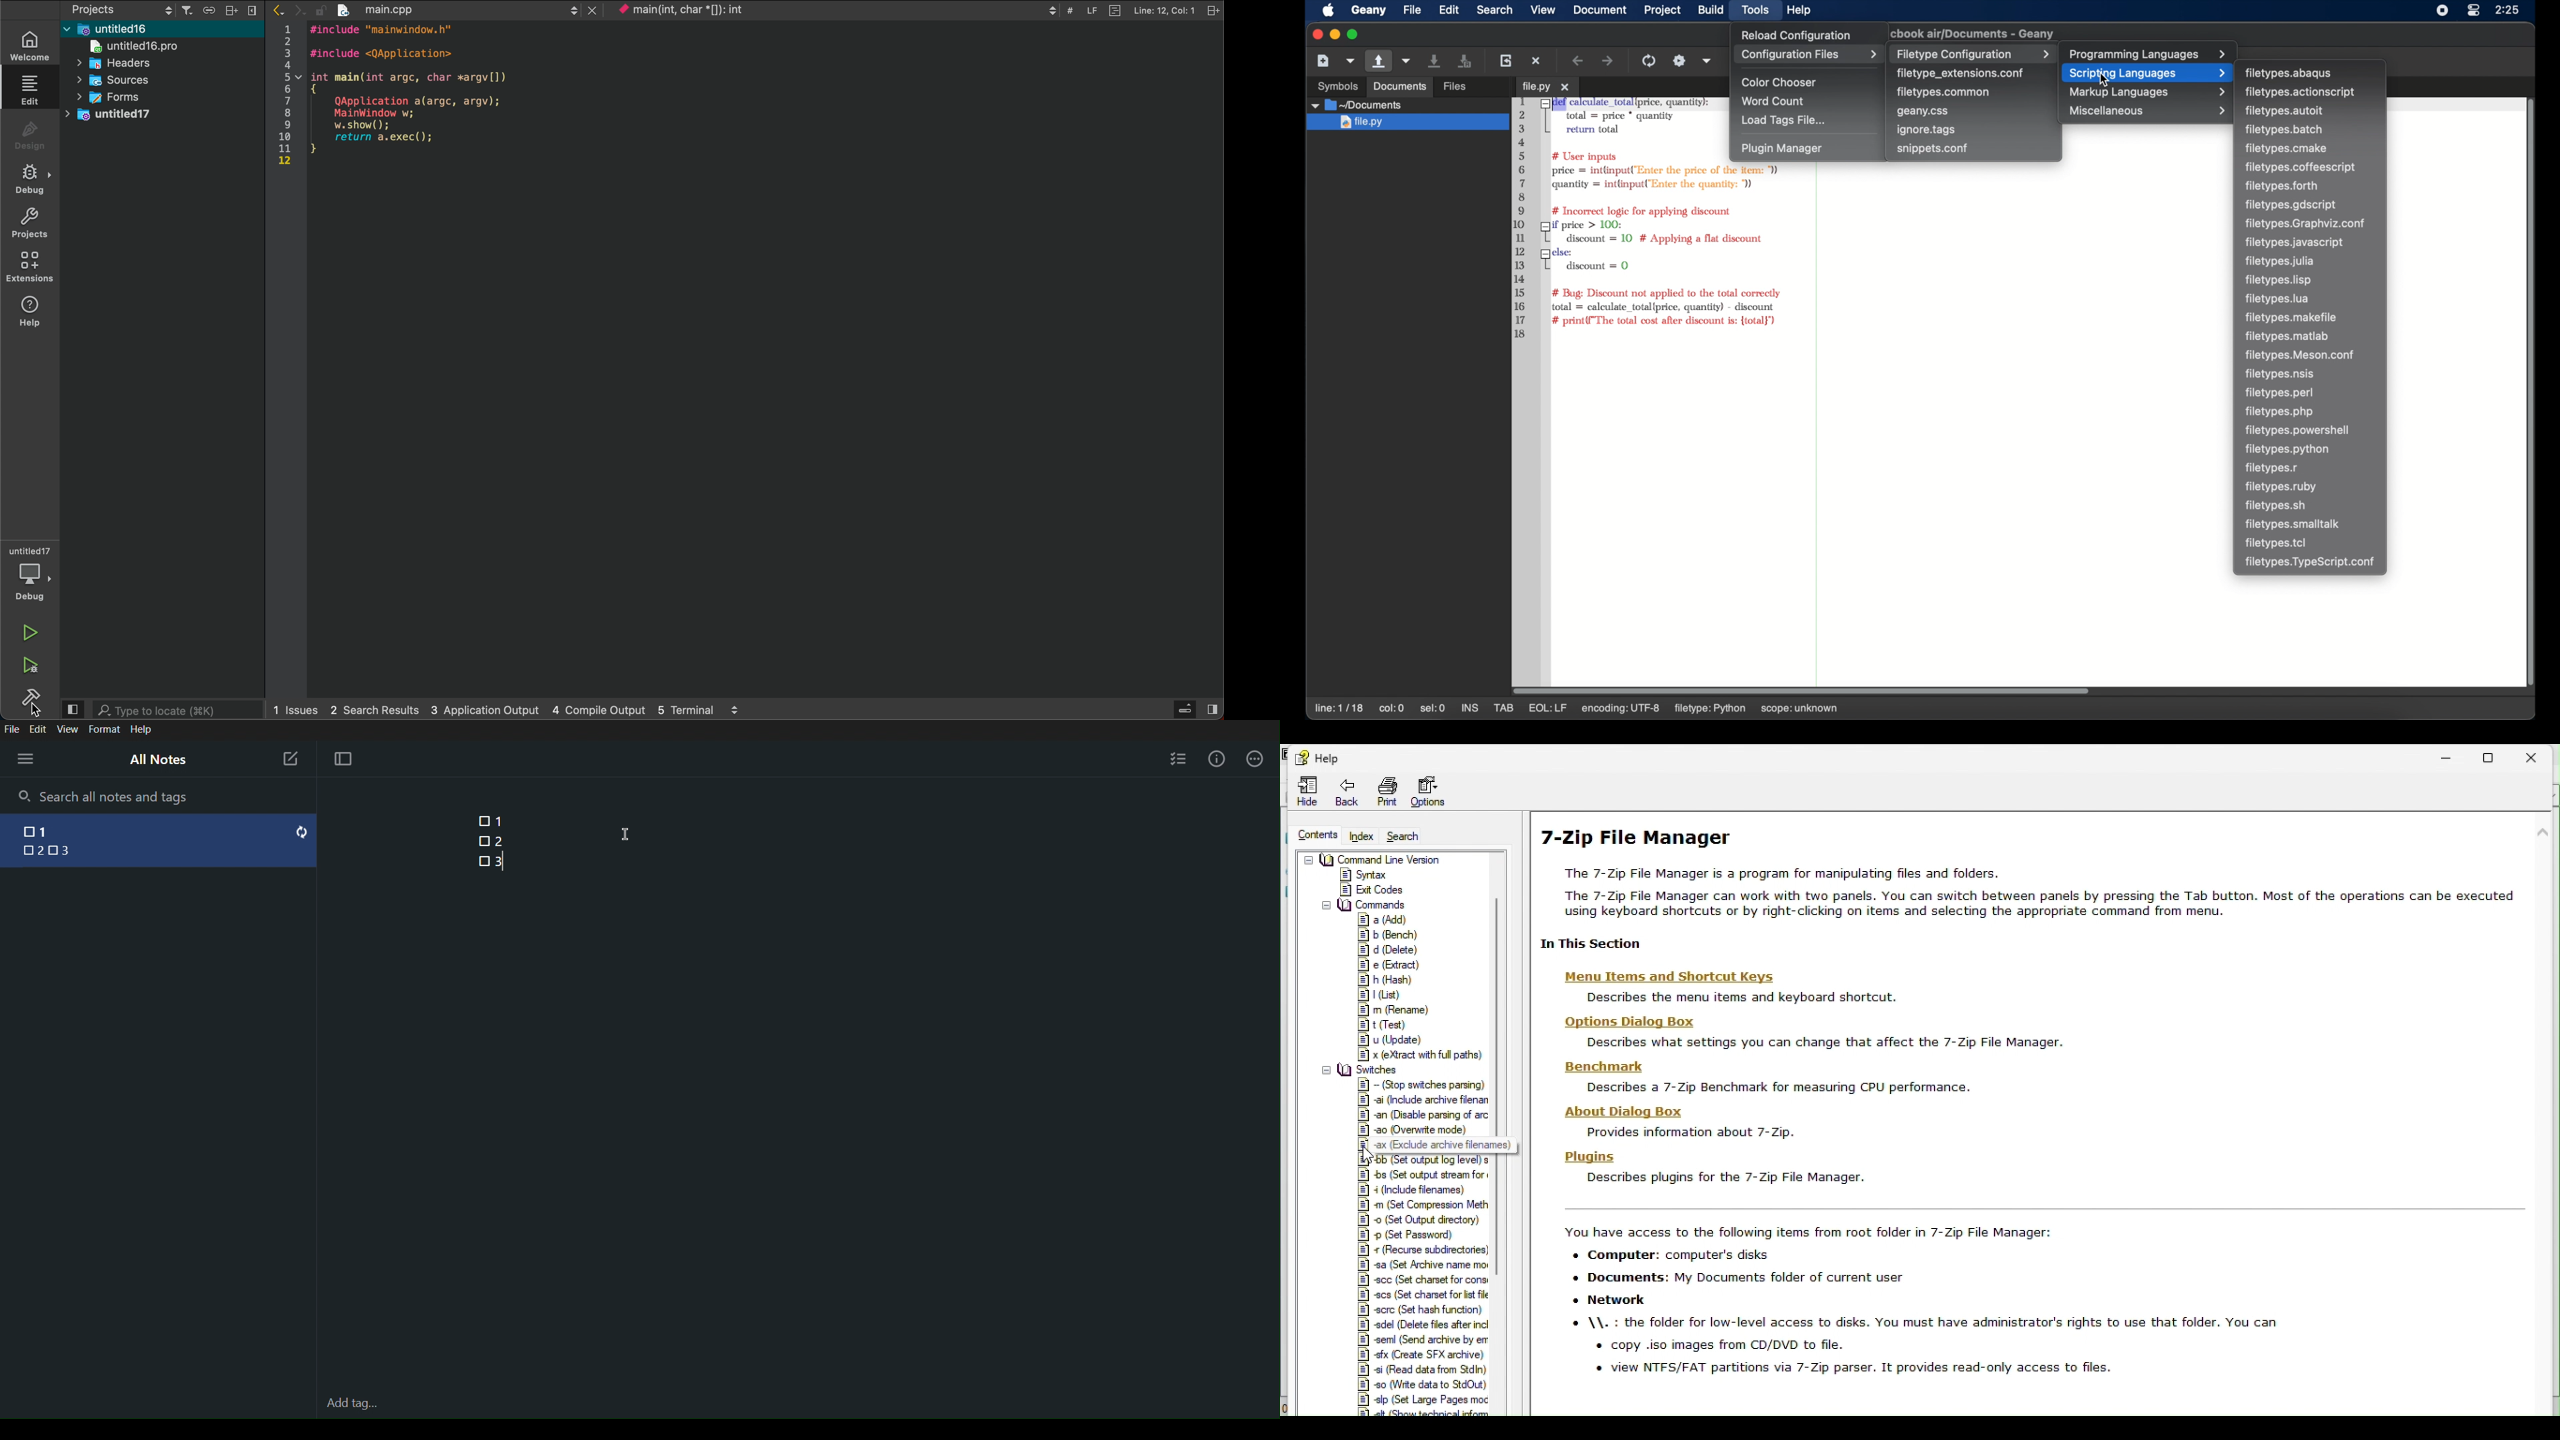  I want to click on Info, so click(1220, 759).